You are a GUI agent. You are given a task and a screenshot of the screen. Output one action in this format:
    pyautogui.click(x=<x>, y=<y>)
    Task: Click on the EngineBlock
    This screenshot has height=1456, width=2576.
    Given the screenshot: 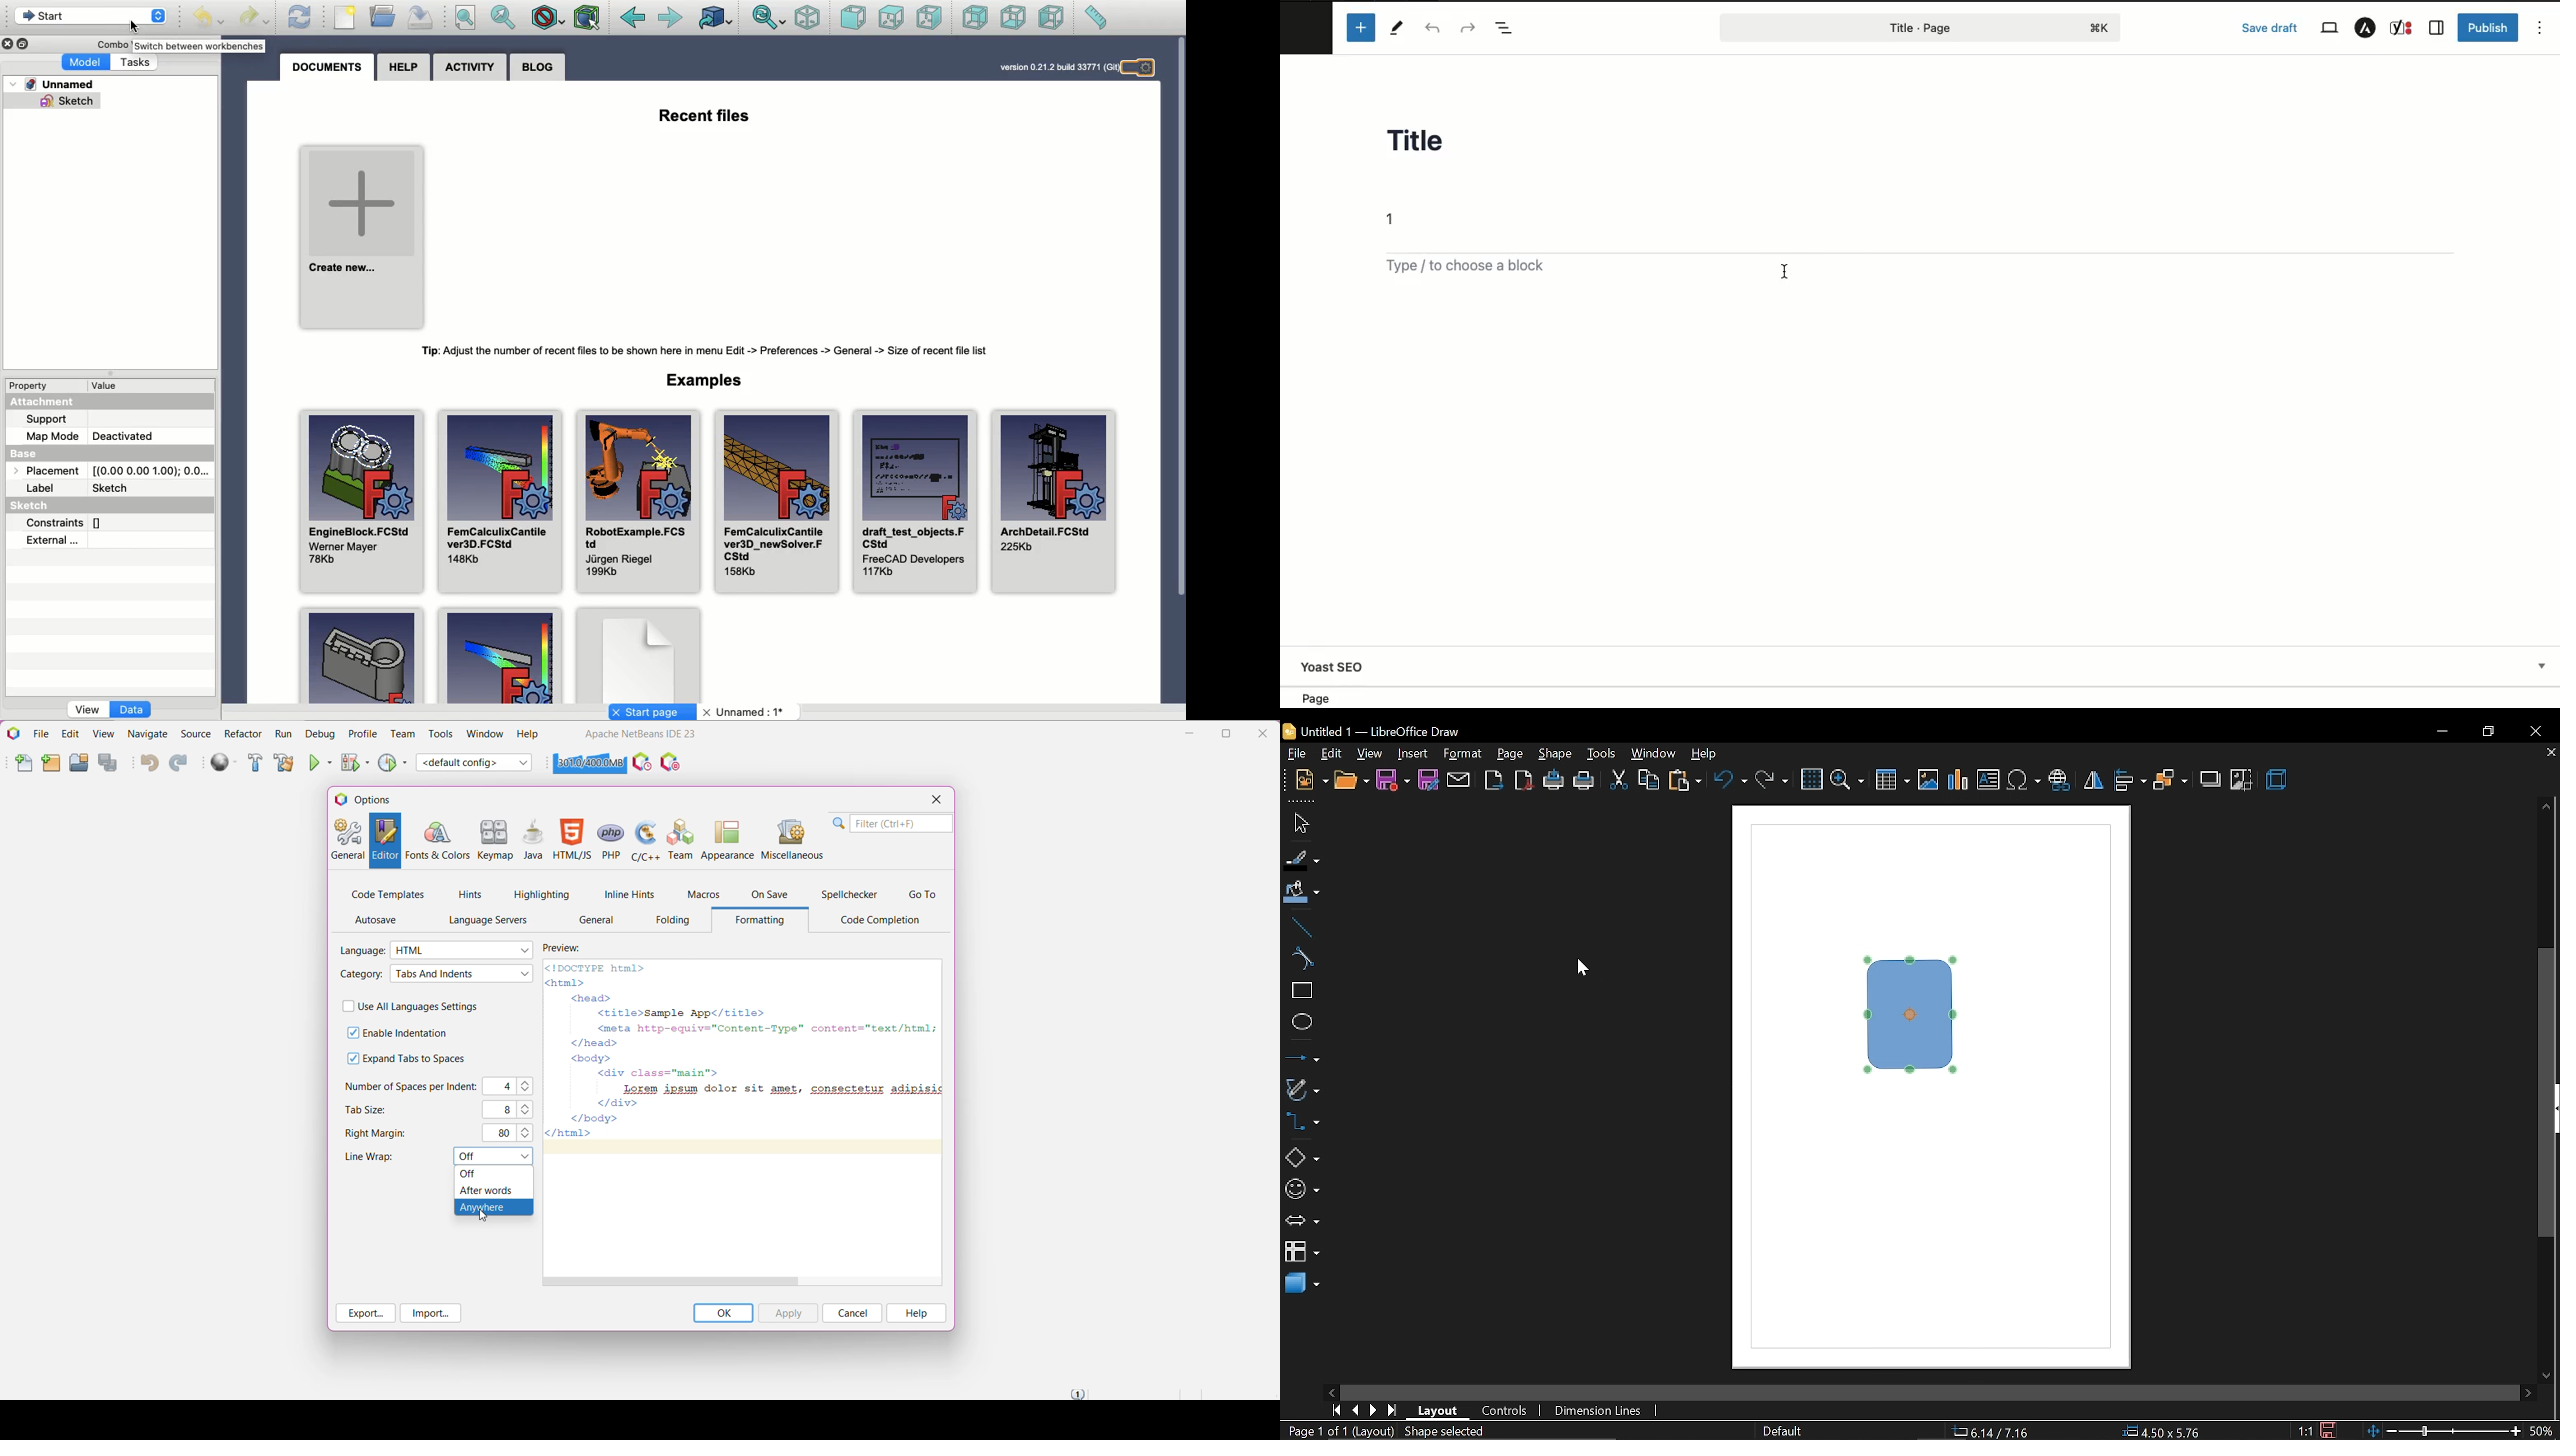 What is the action you would take?
    pyautogui.click(x=362, y=503)
    